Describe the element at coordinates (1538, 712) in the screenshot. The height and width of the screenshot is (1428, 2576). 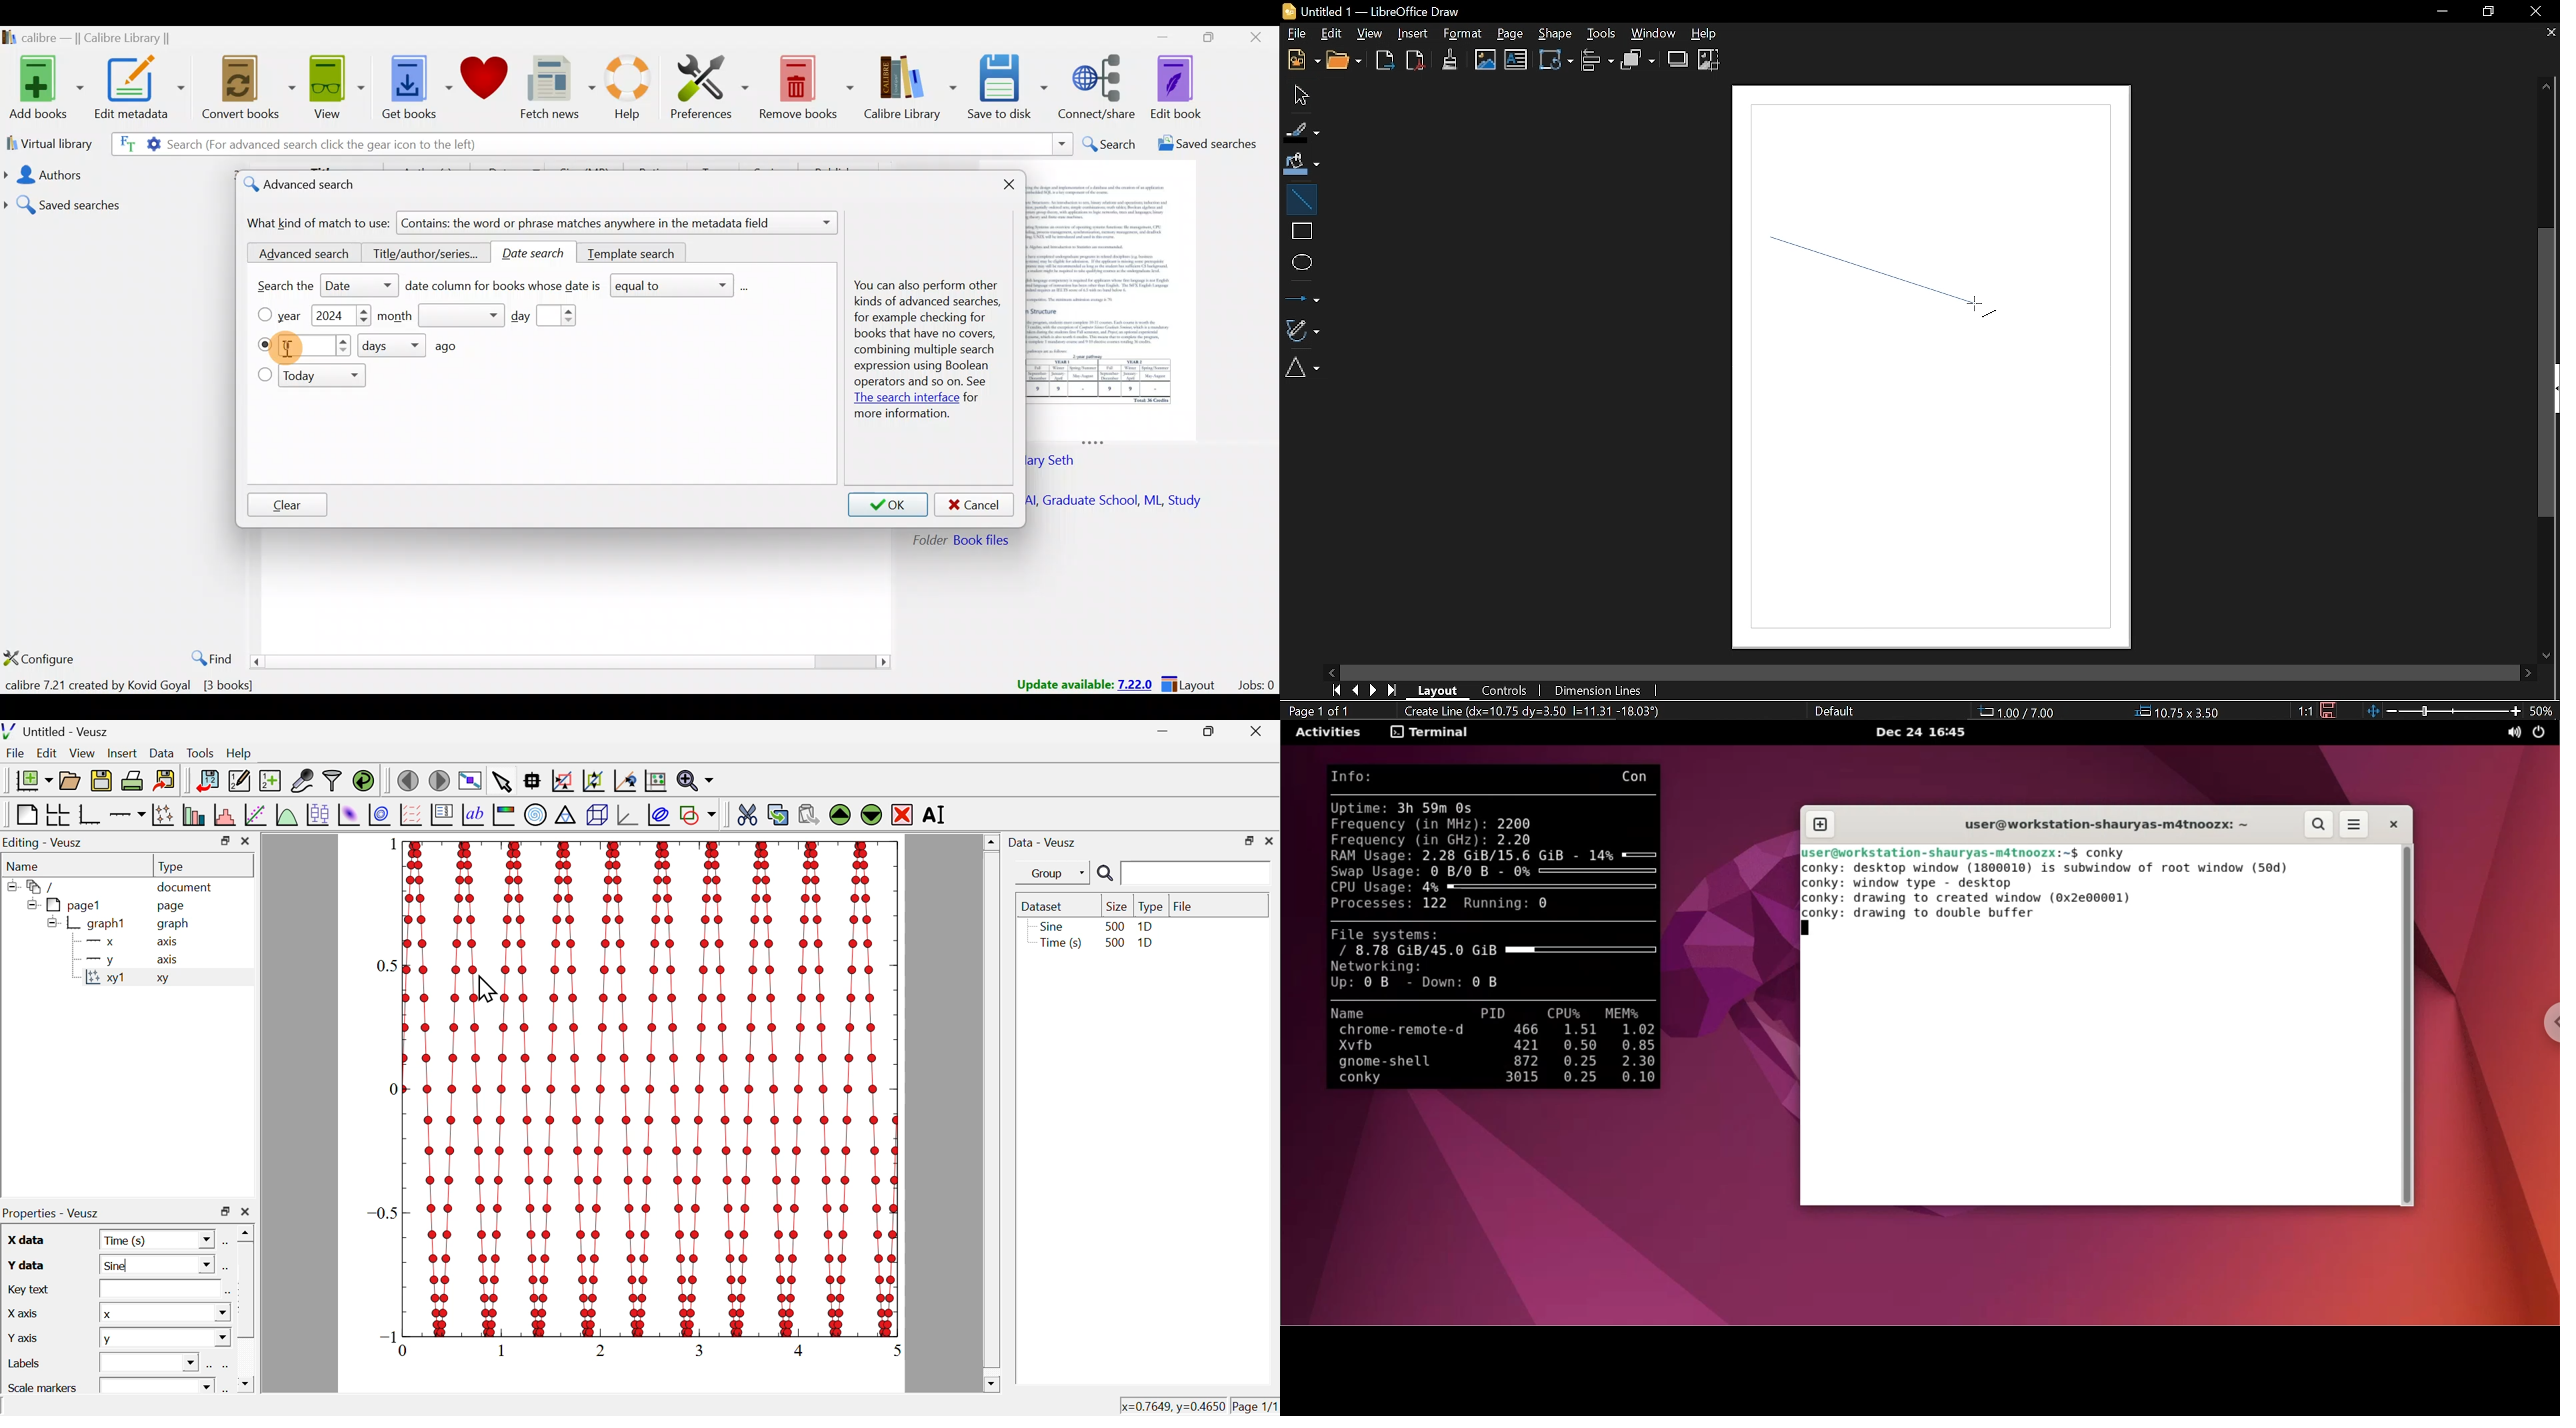
I see `Current diagram` at that location.